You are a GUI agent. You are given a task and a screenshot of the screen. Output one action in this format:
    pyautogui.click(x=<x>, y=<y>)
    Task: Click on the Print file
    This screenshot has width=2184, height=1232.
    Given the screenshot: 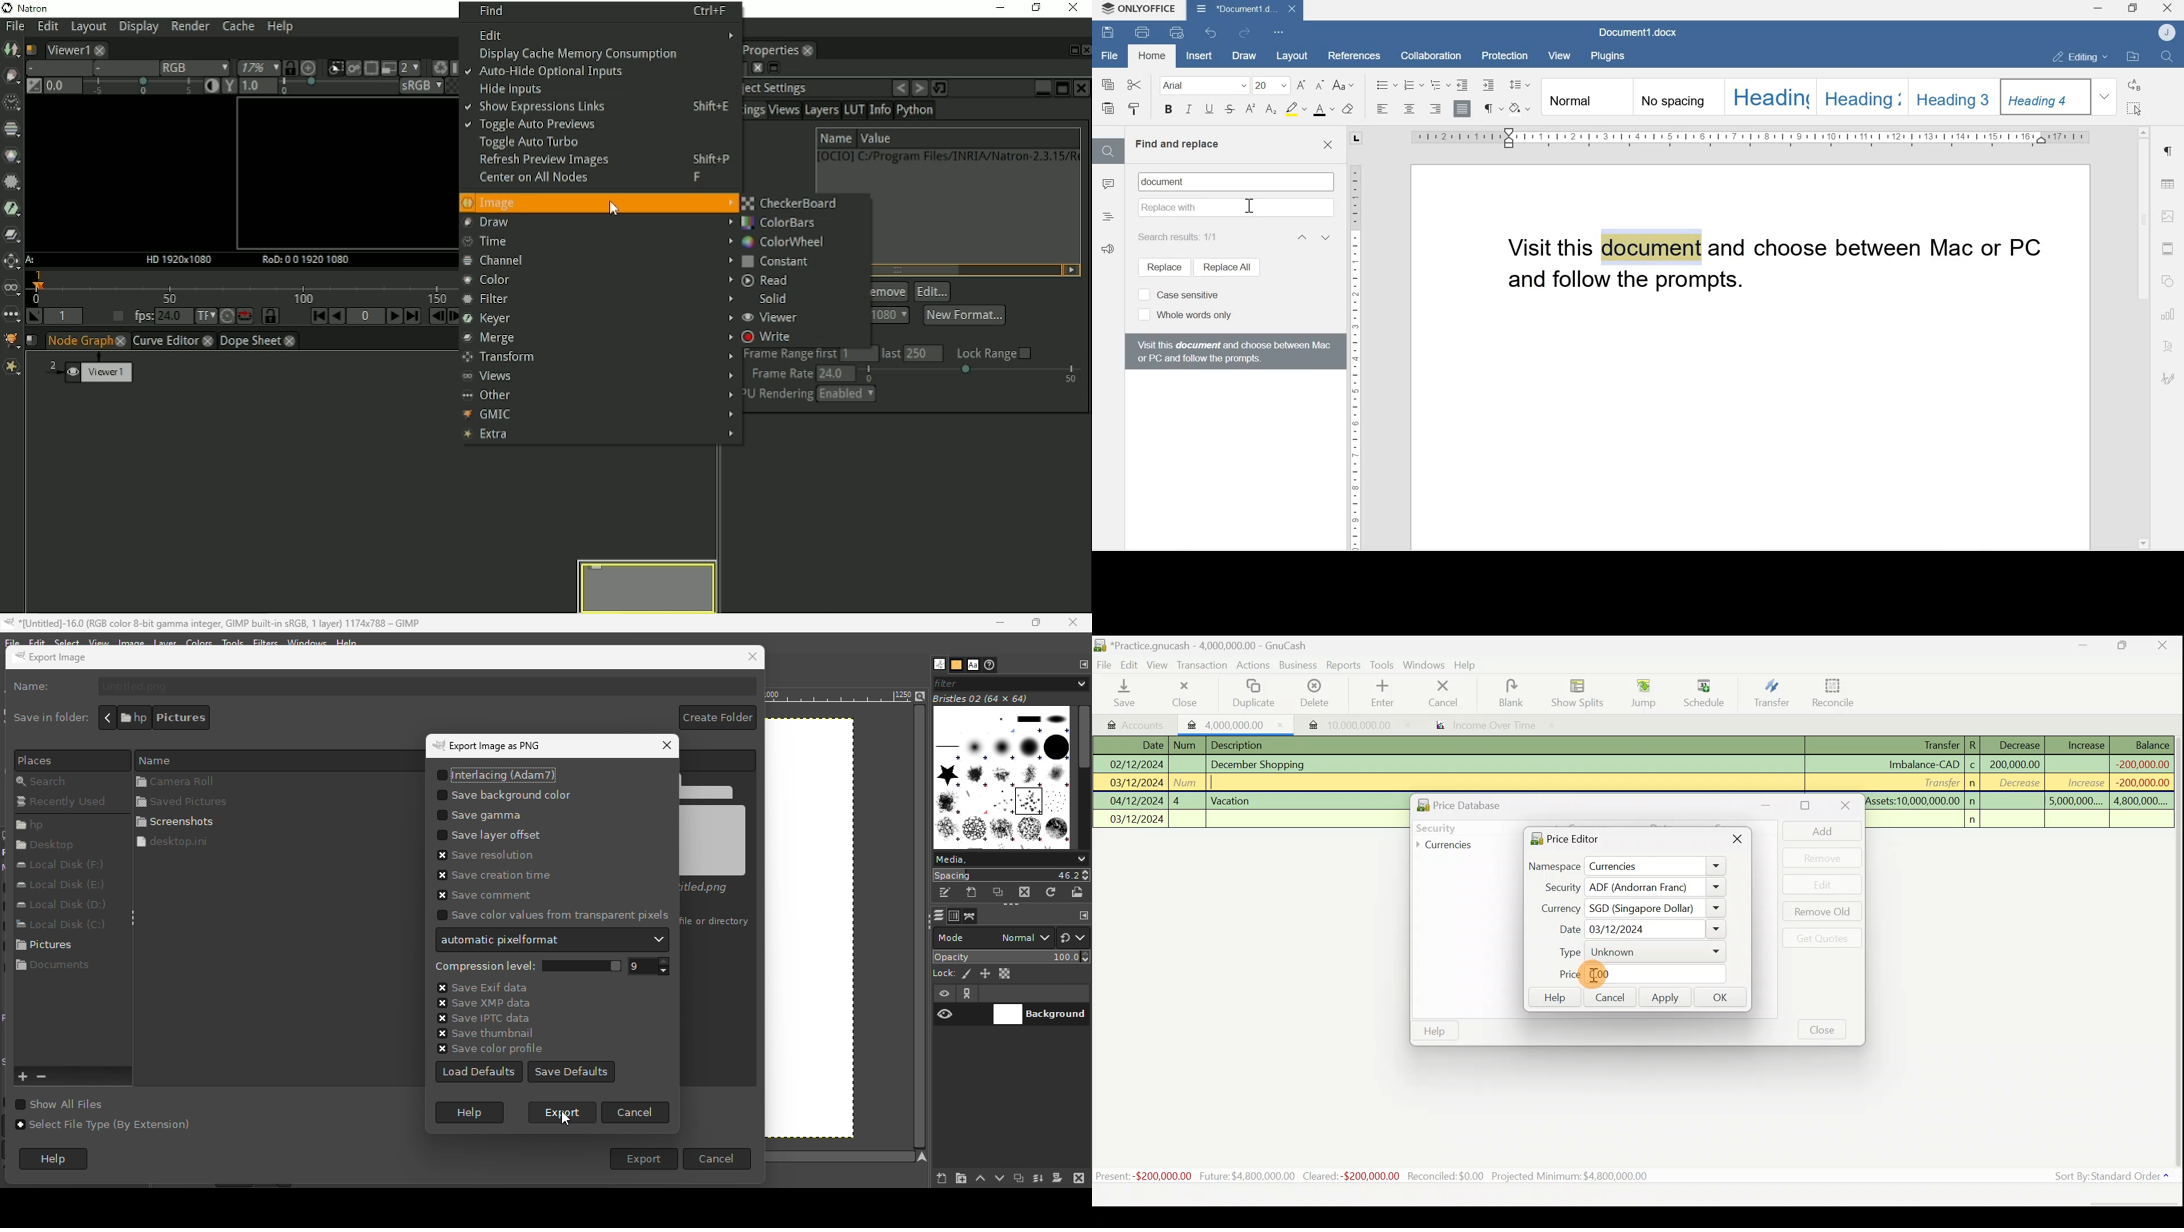 What is the action you would take?
    pyautogui.click(x=1143, y=31)
    